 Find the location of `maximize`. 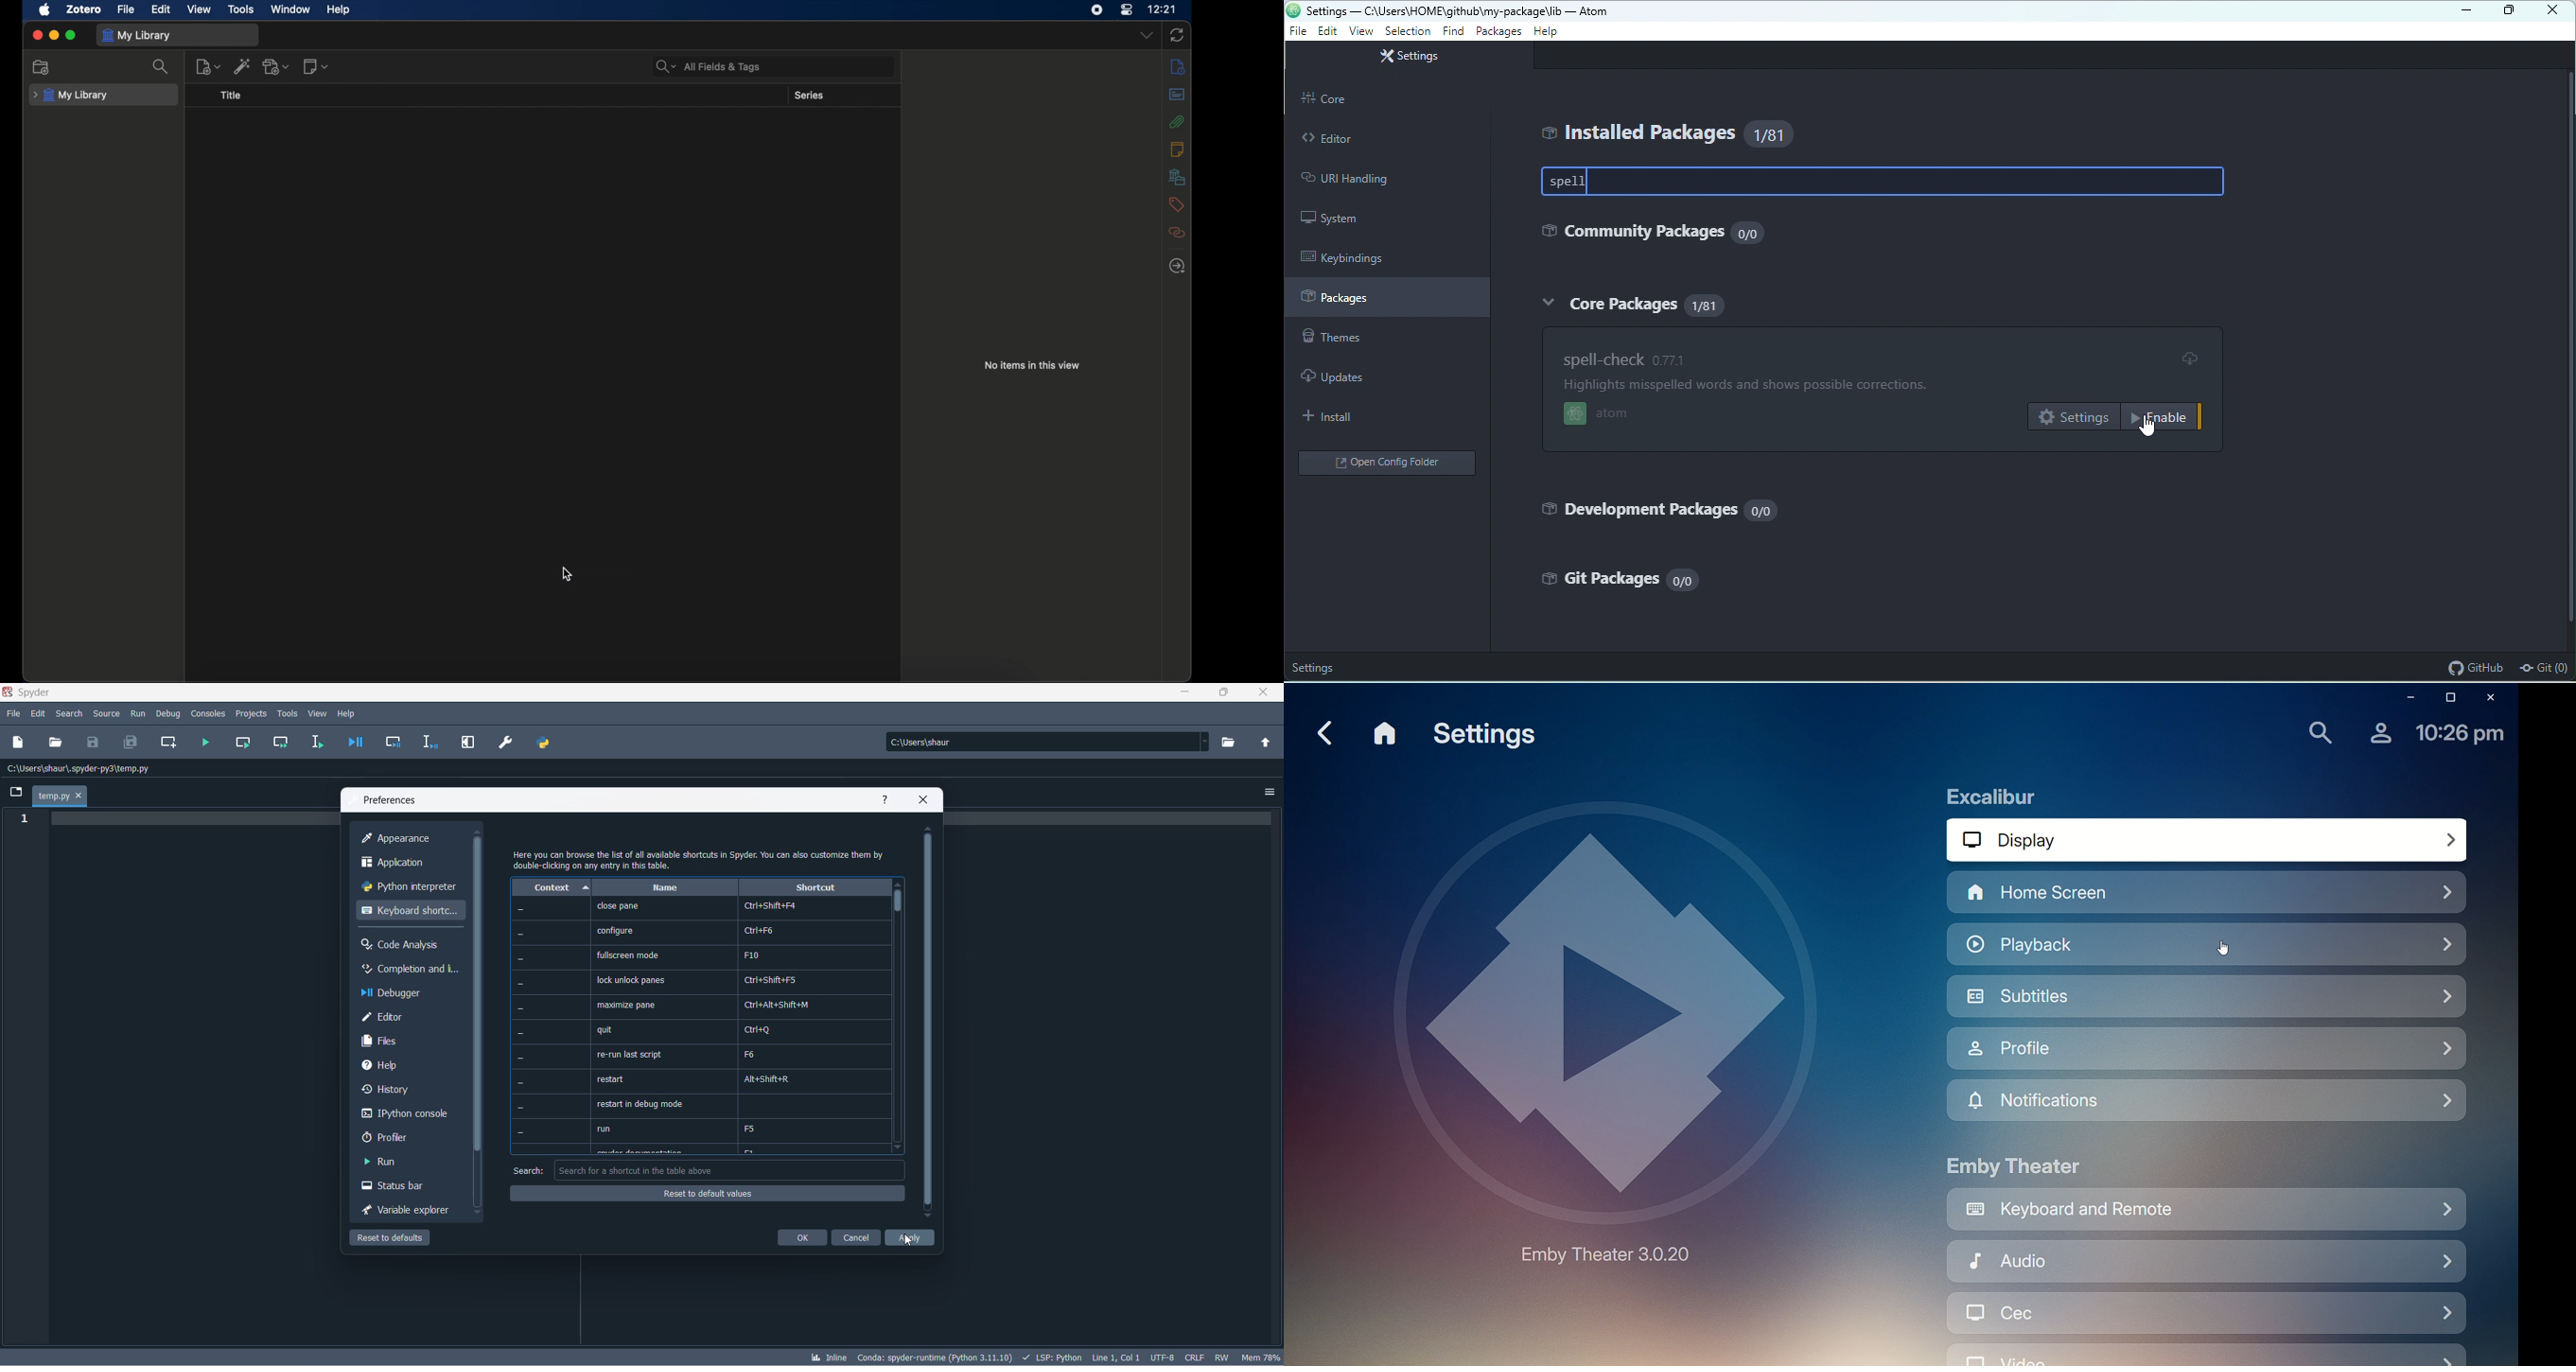

maximize is located at coordinates (1225, 693).